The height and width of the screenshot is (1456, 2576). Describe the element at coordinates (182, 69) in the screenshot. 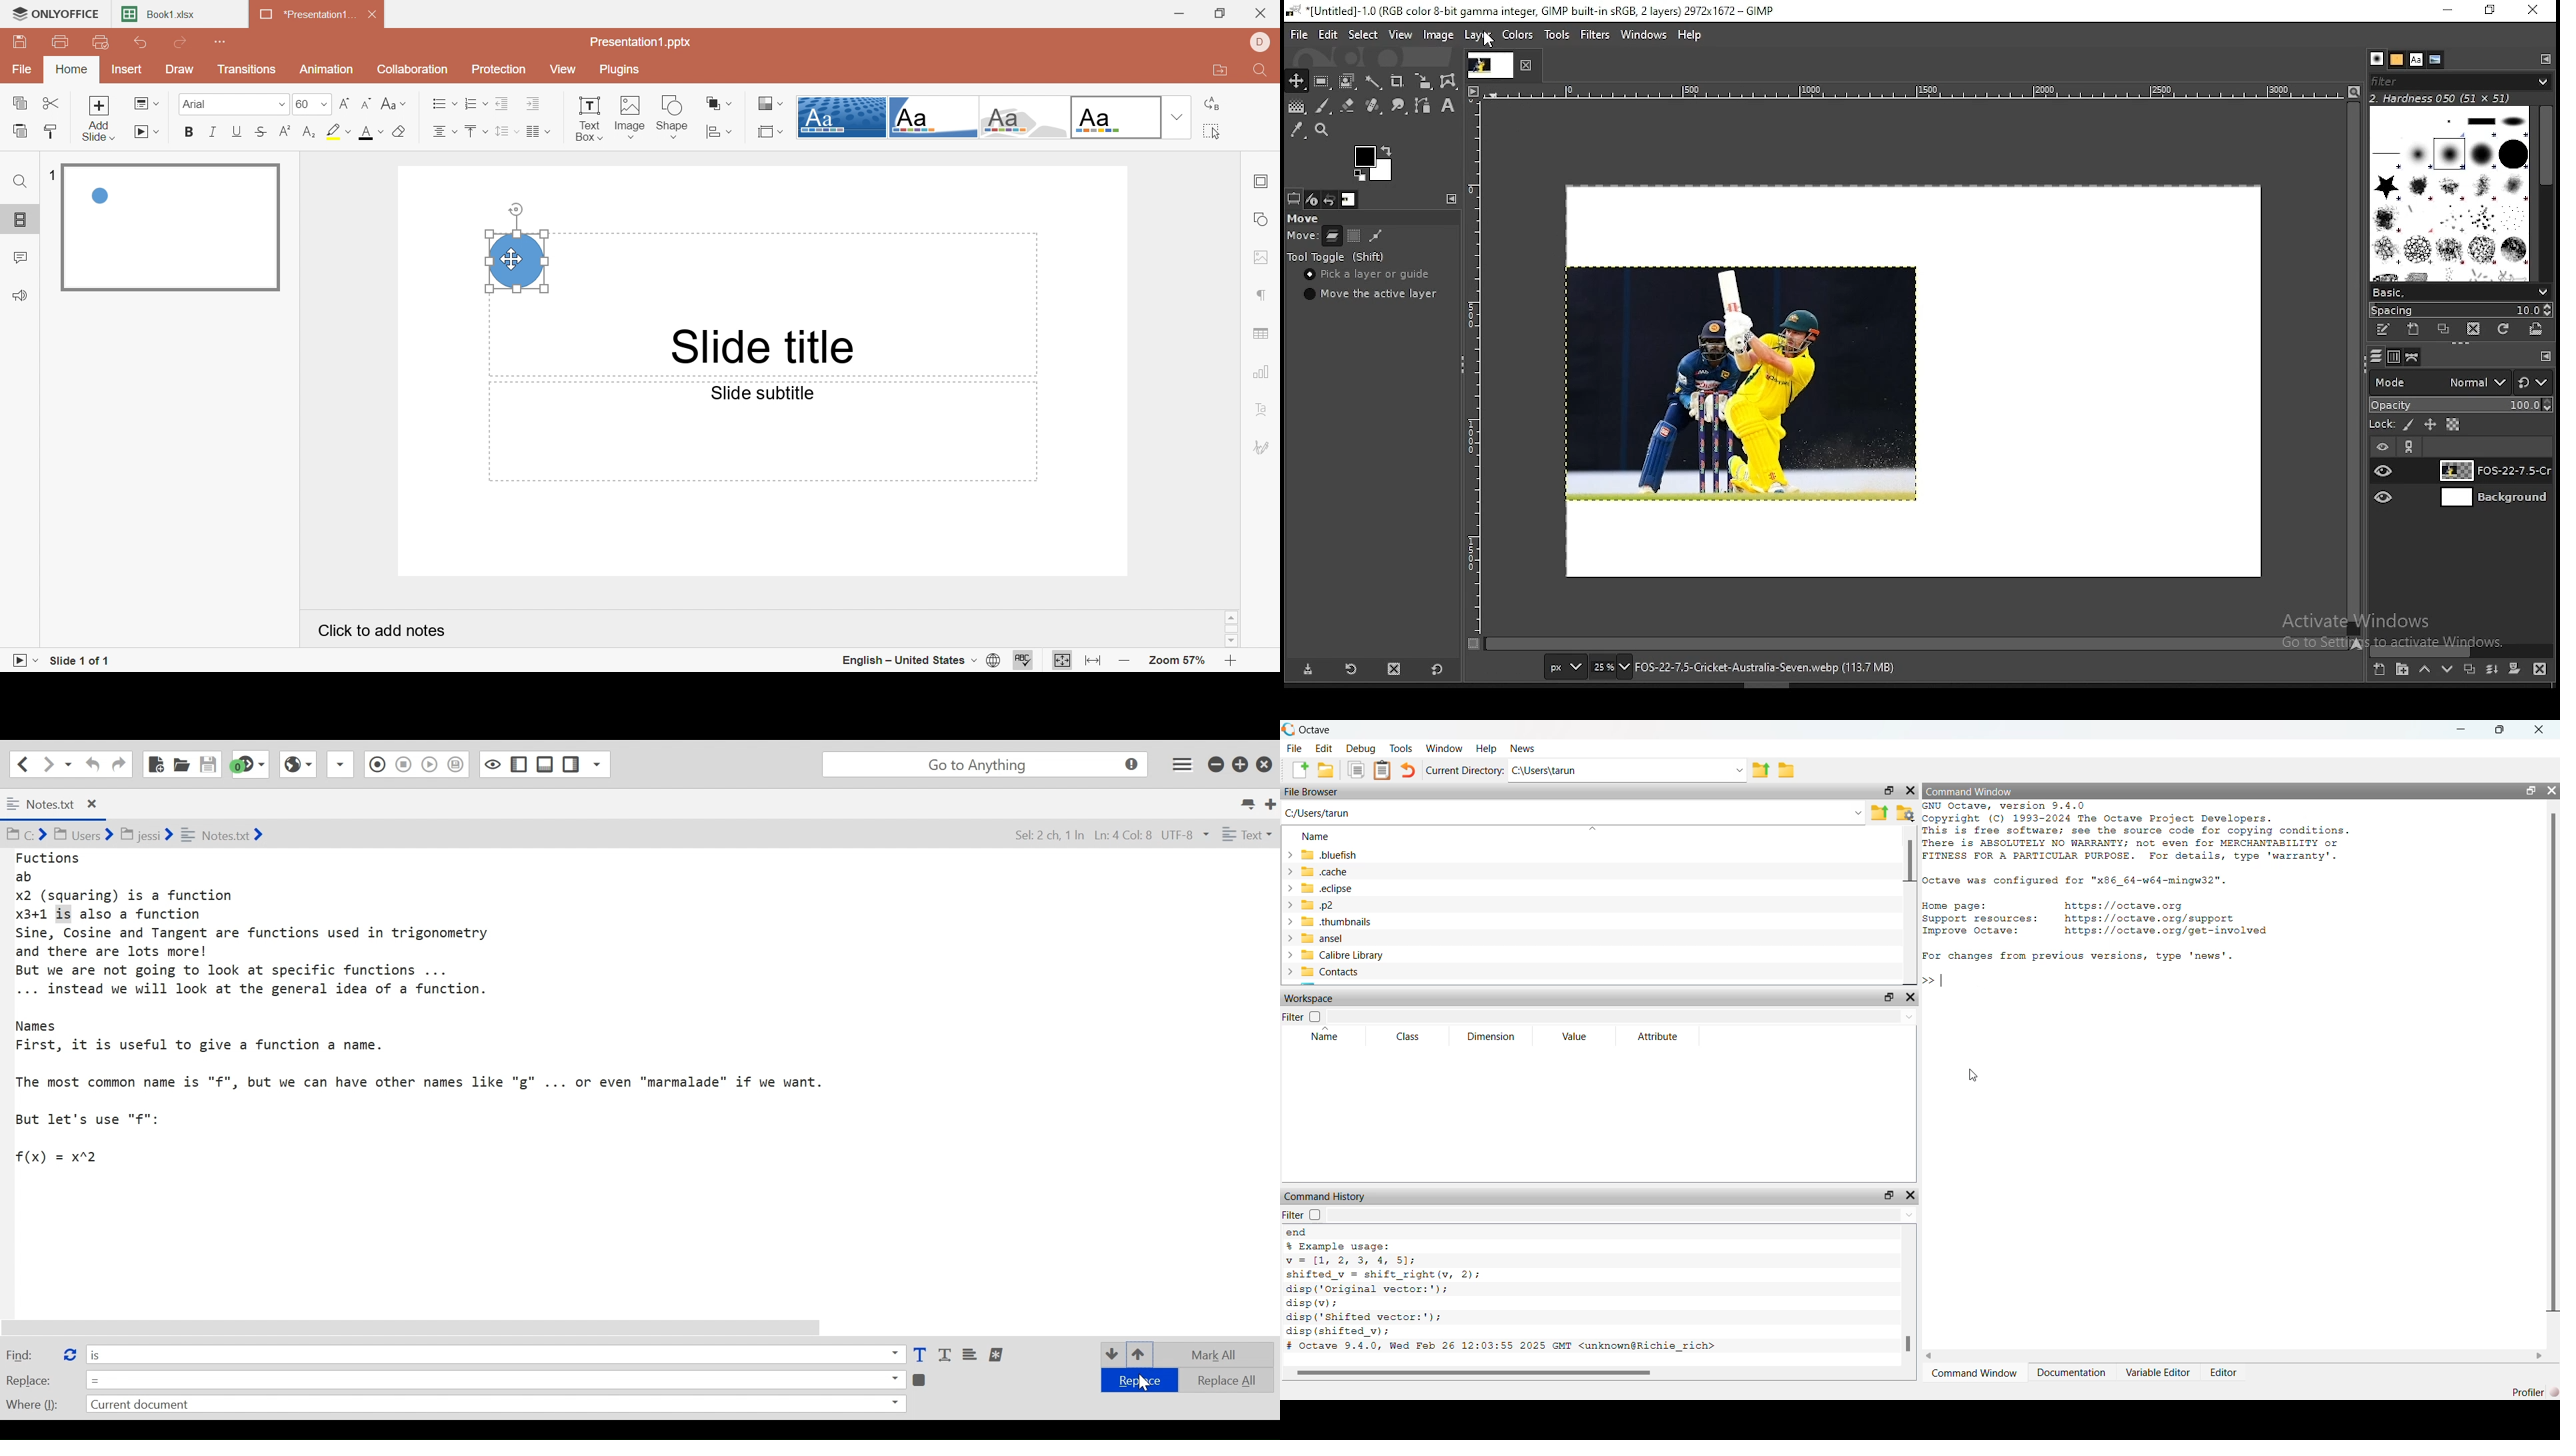

I see `Draw` at that location.